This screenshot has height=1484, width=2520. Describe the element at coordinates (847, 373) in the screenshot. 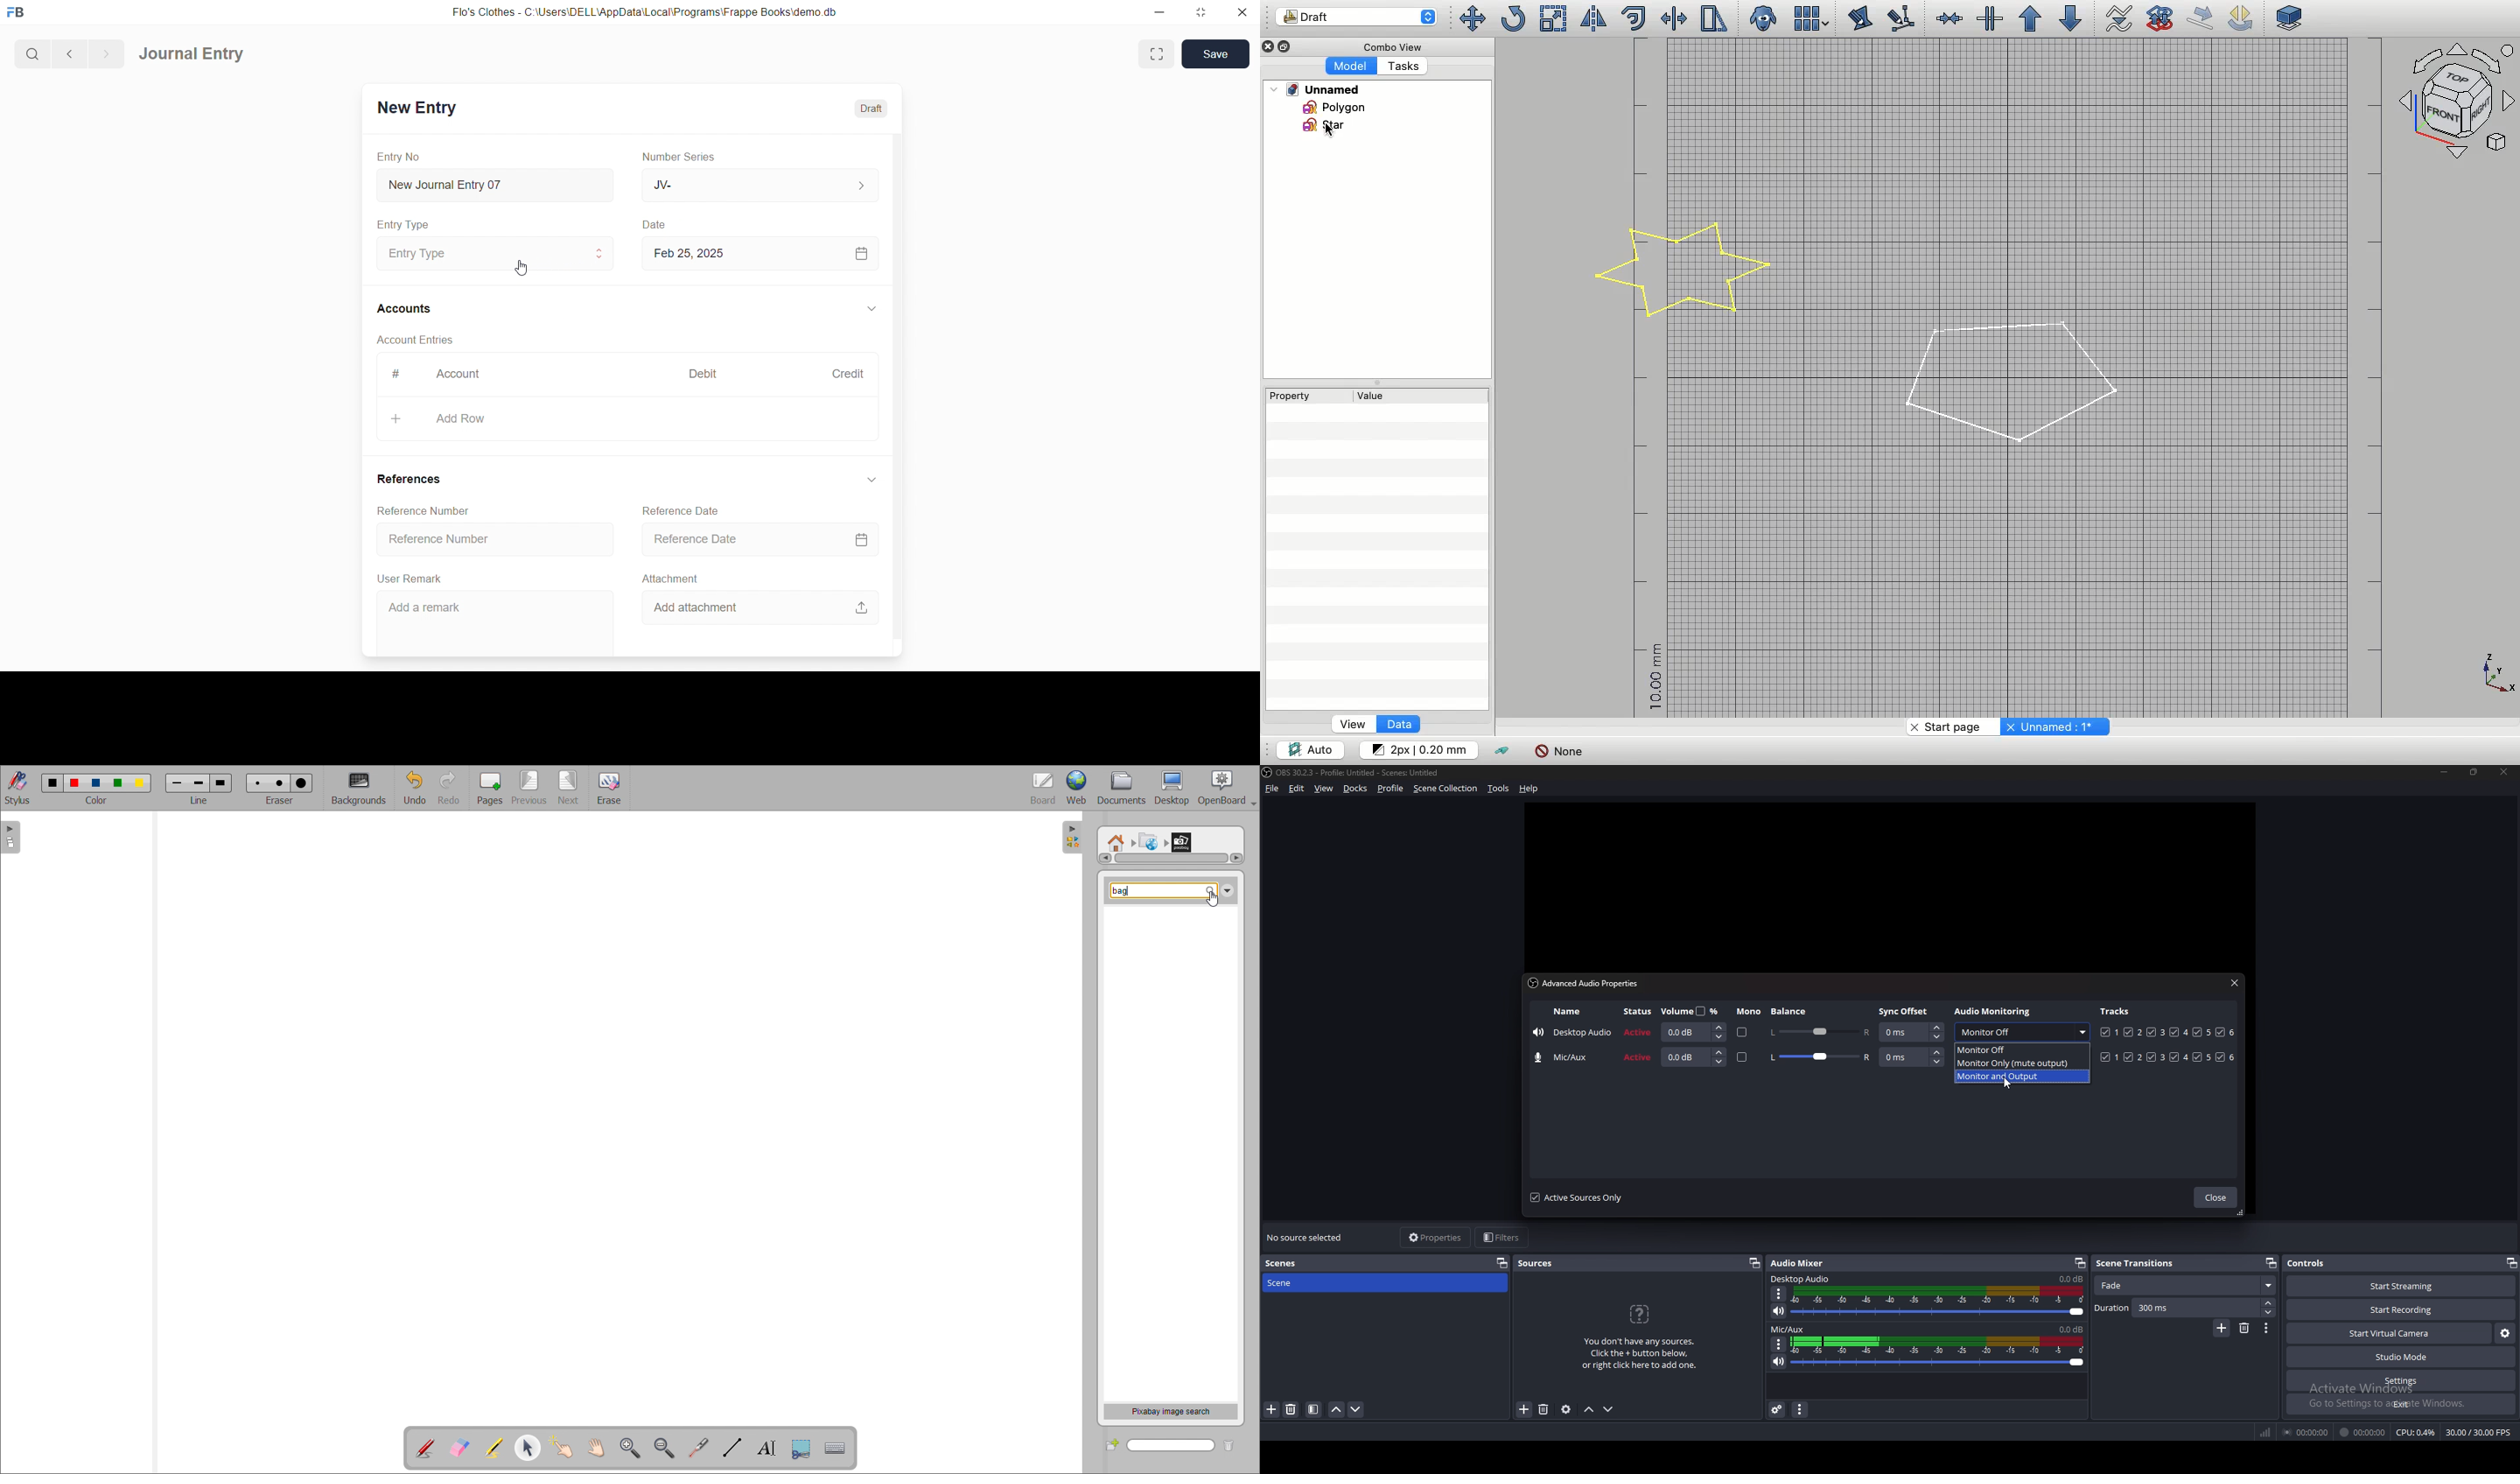

I see `Credit` at that location.